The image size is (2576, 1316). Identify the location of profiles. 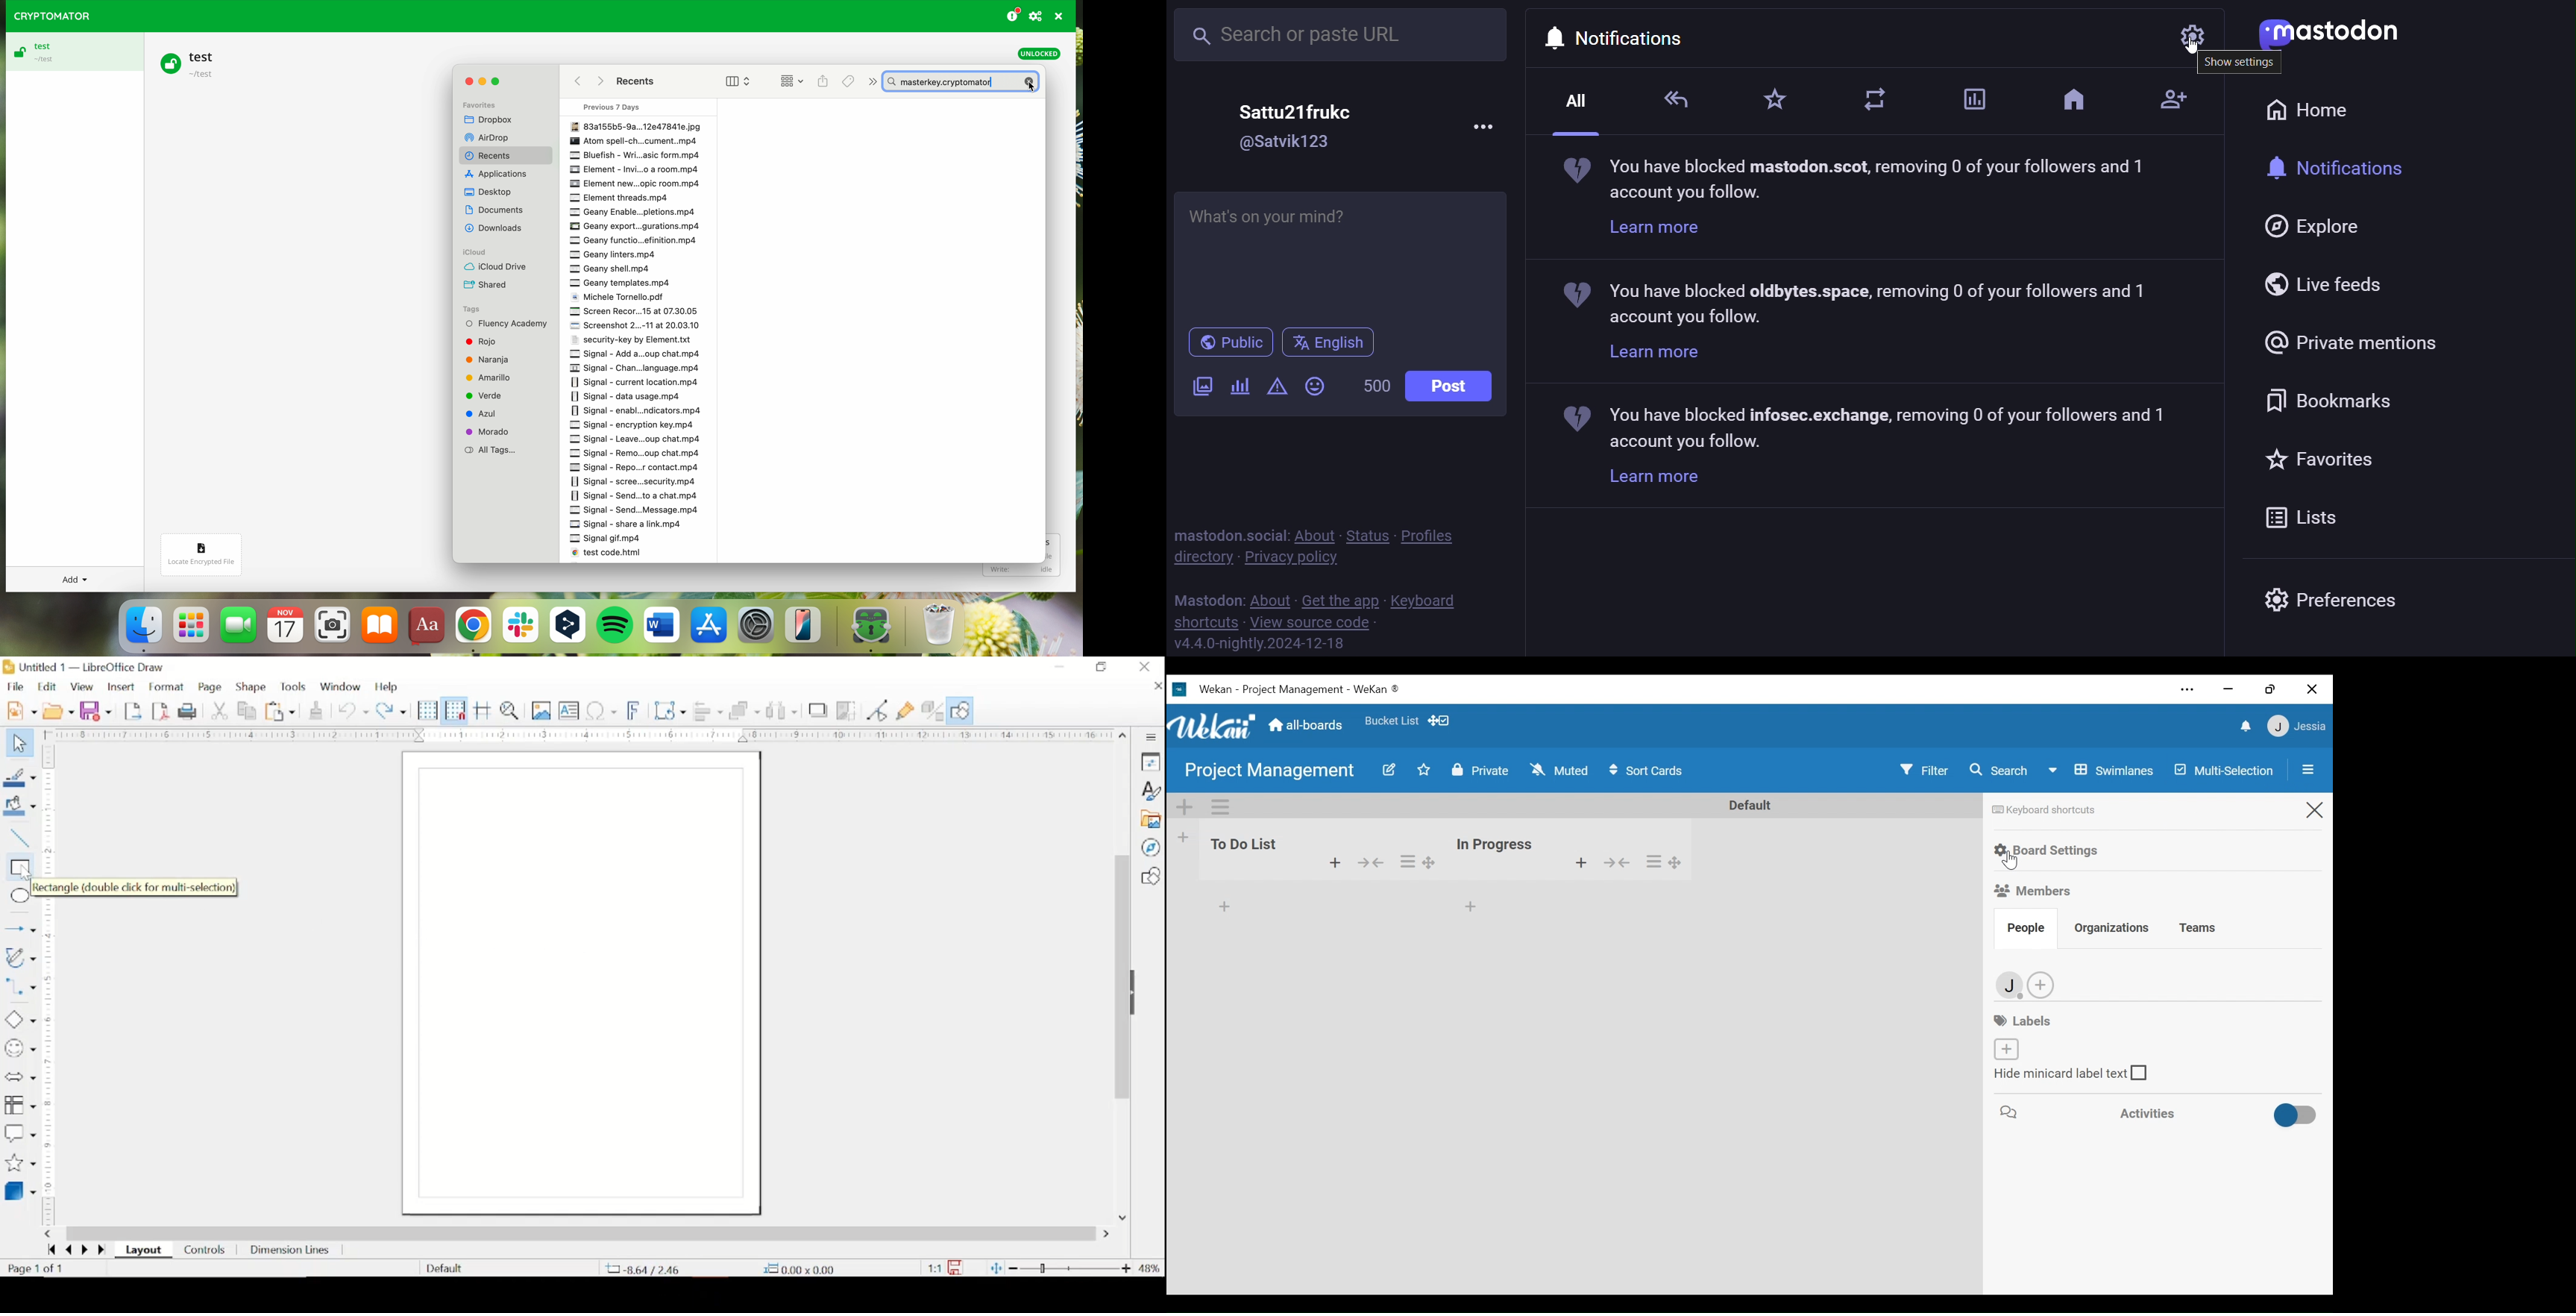
(1439, 532).